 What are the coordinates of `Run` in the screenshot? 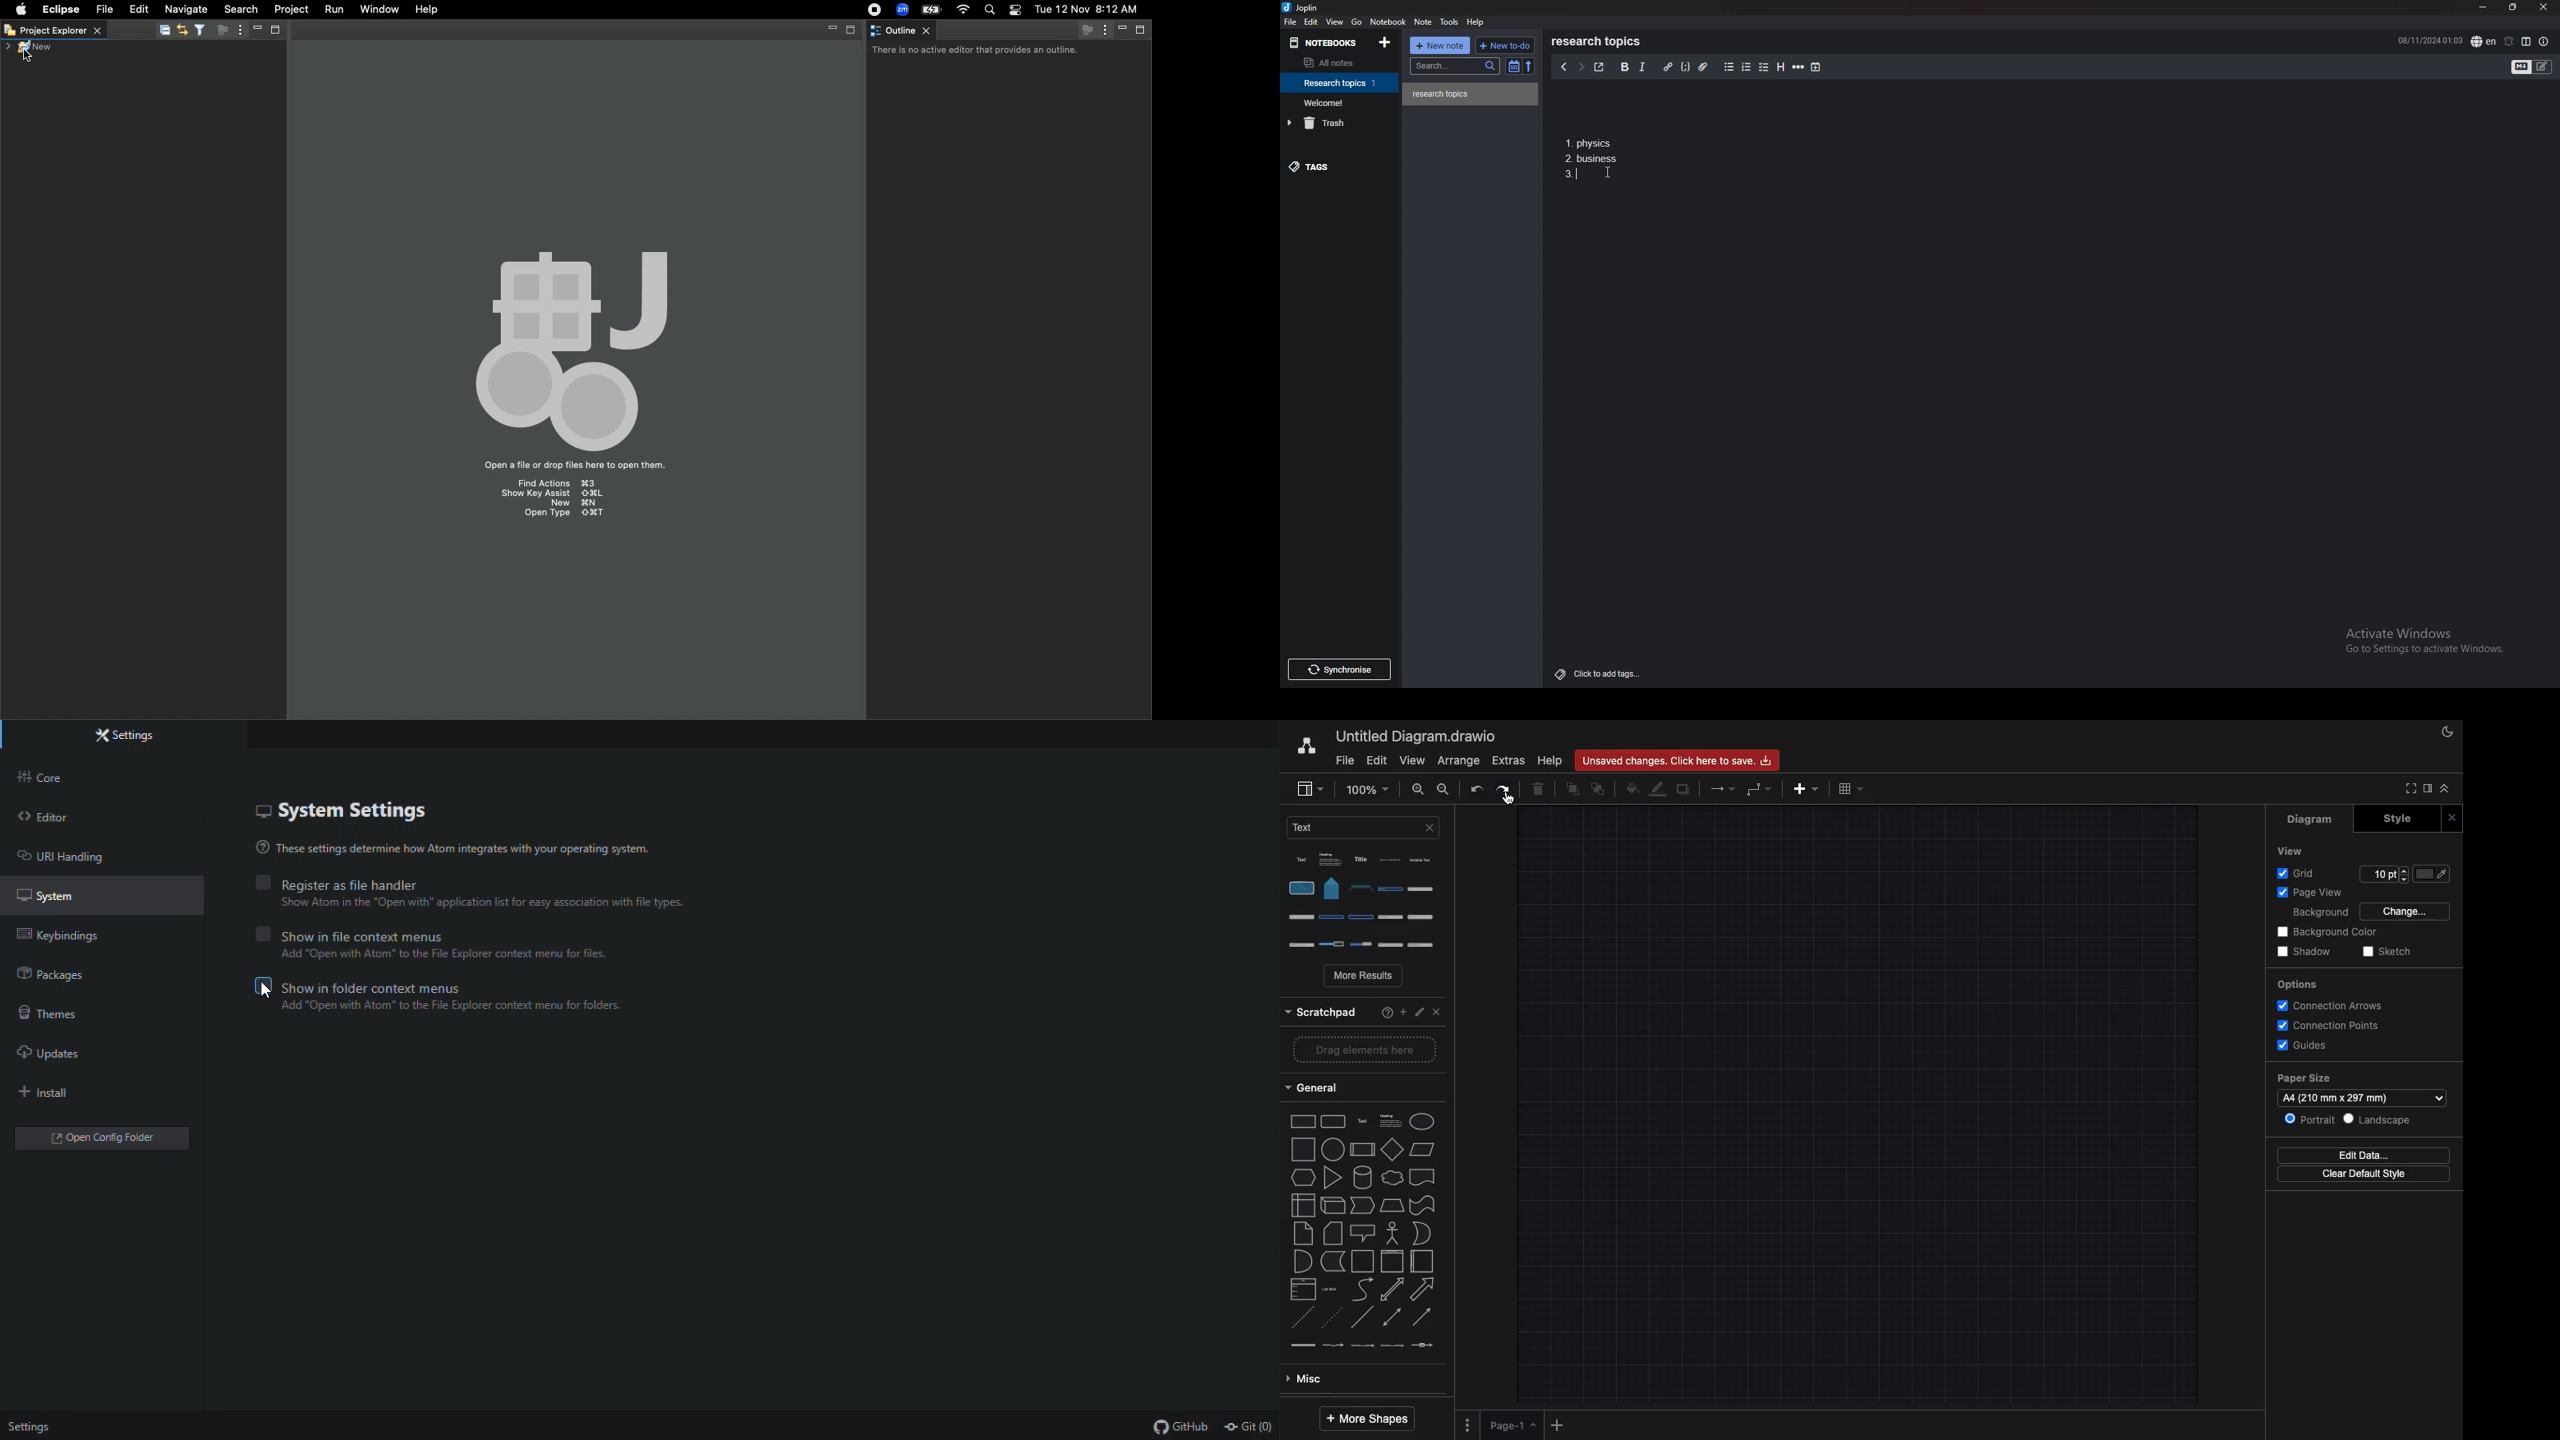 It's located at (331, 9).